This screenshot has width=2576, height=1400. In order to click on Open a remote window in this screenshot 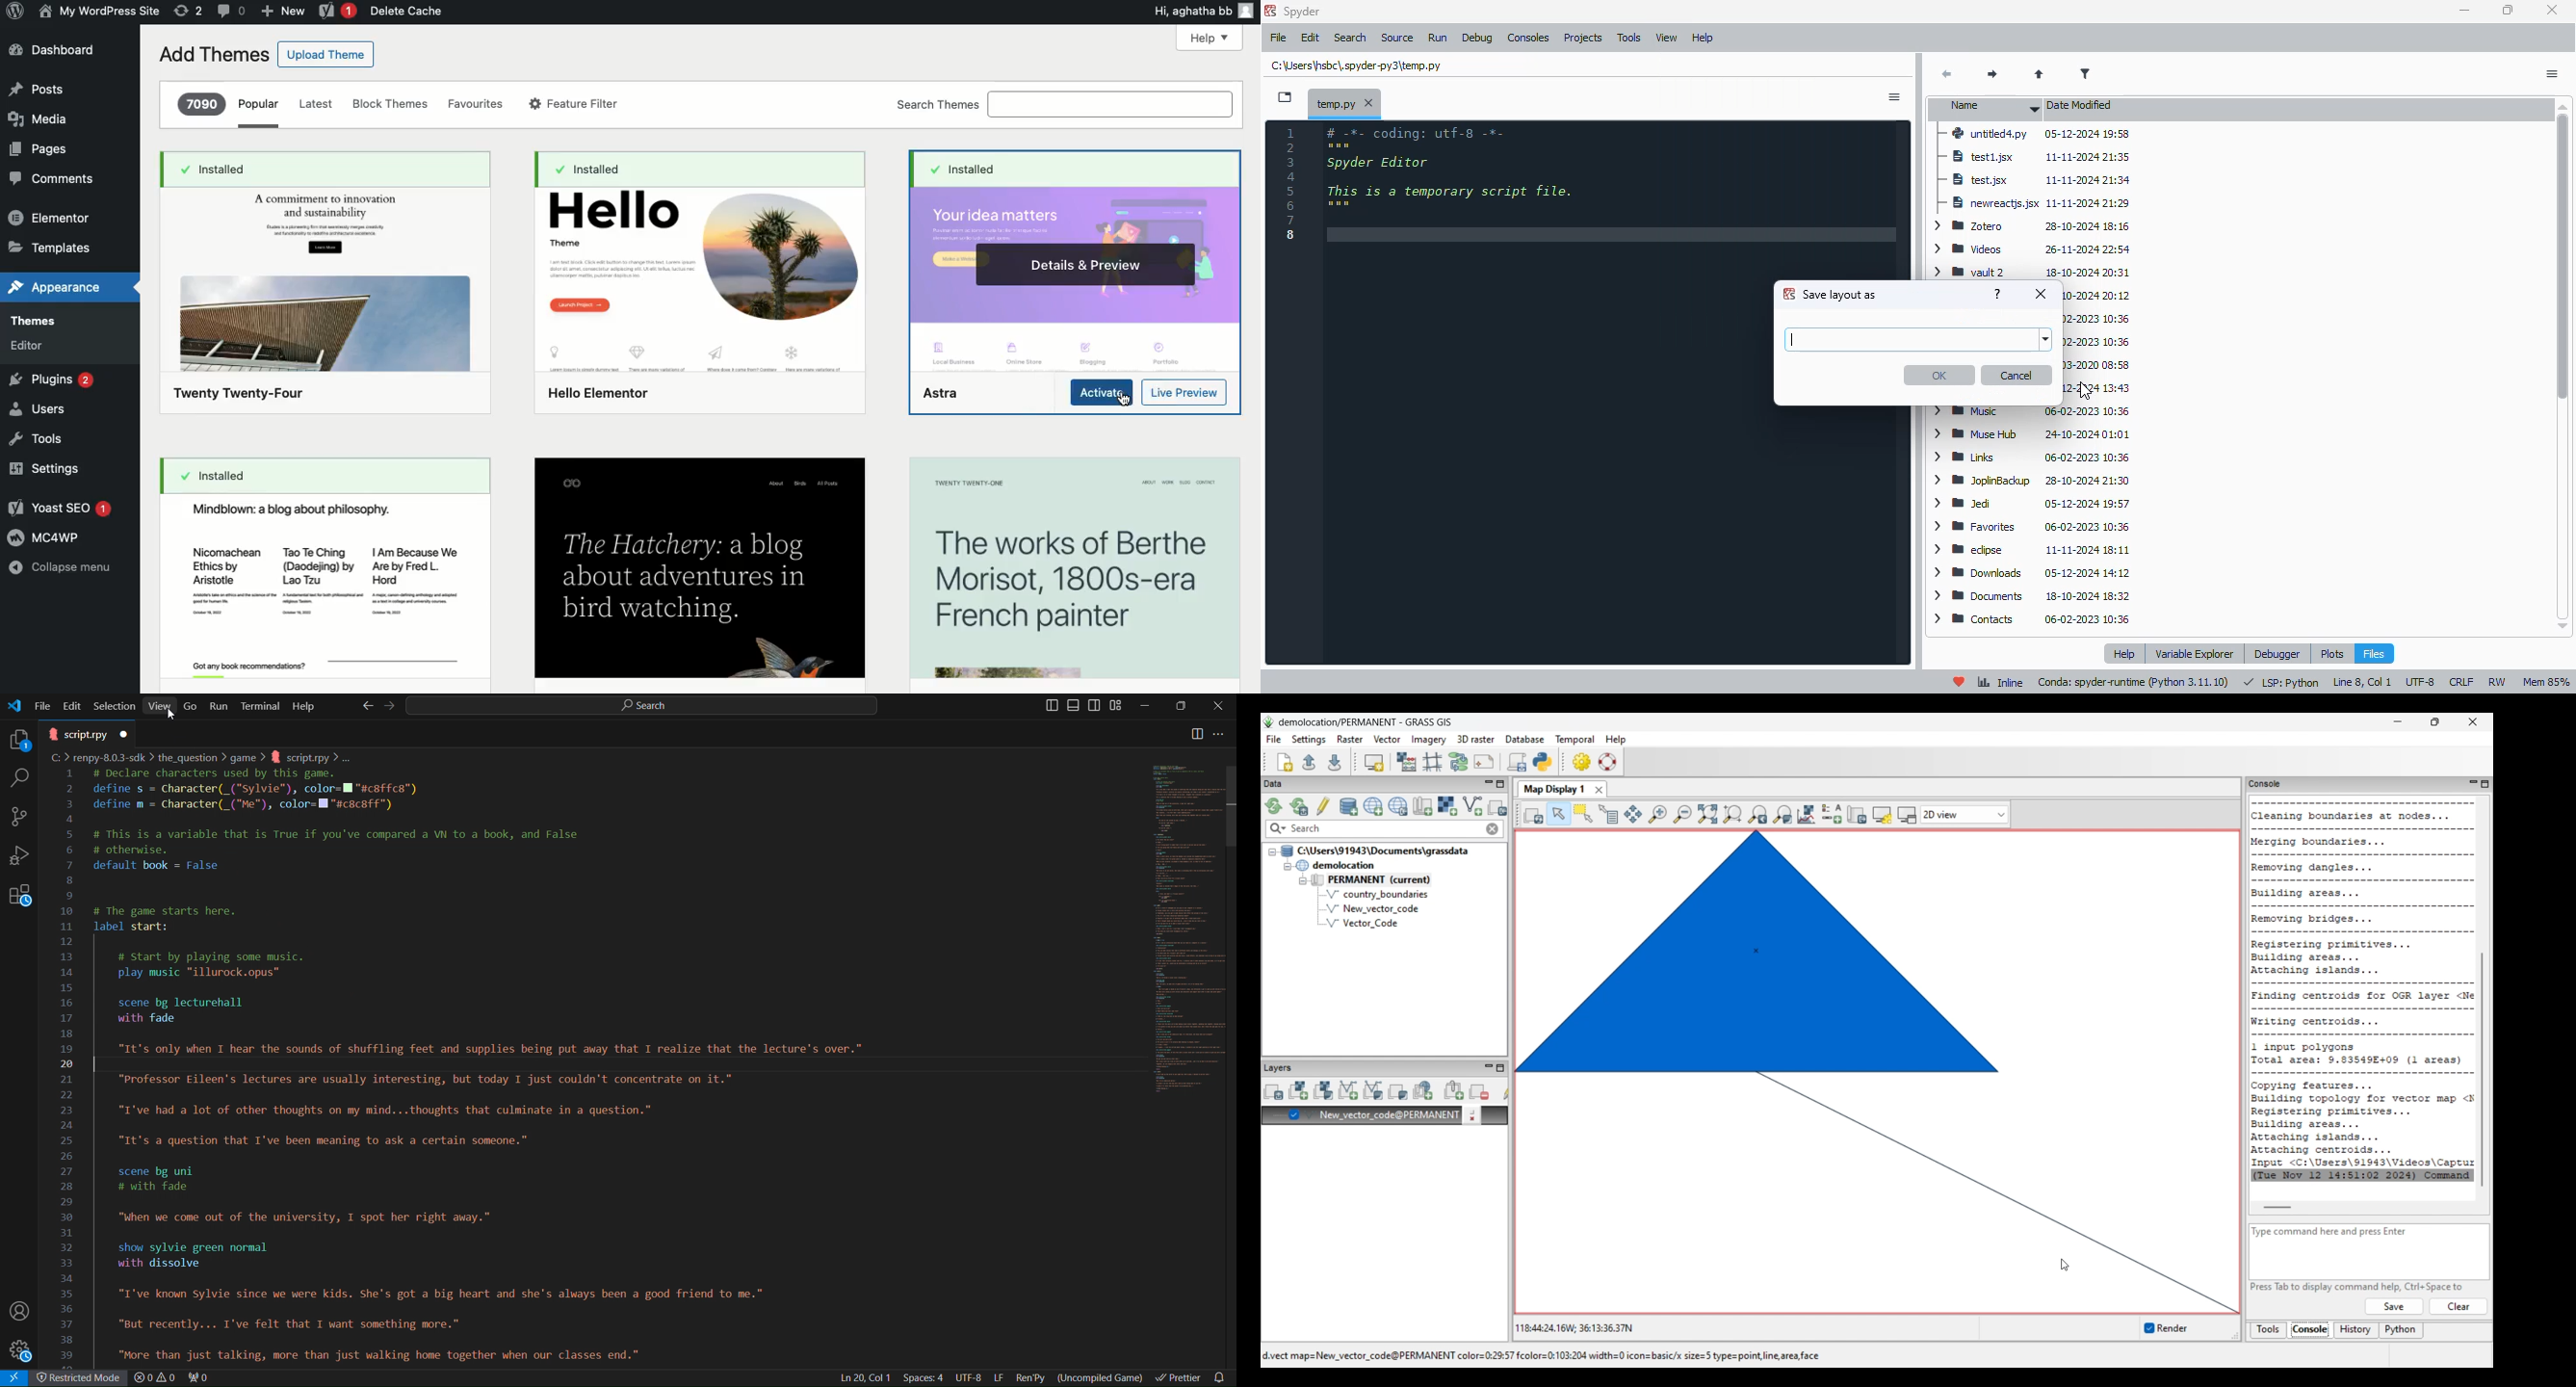, I will do `click(17, 1378)`.